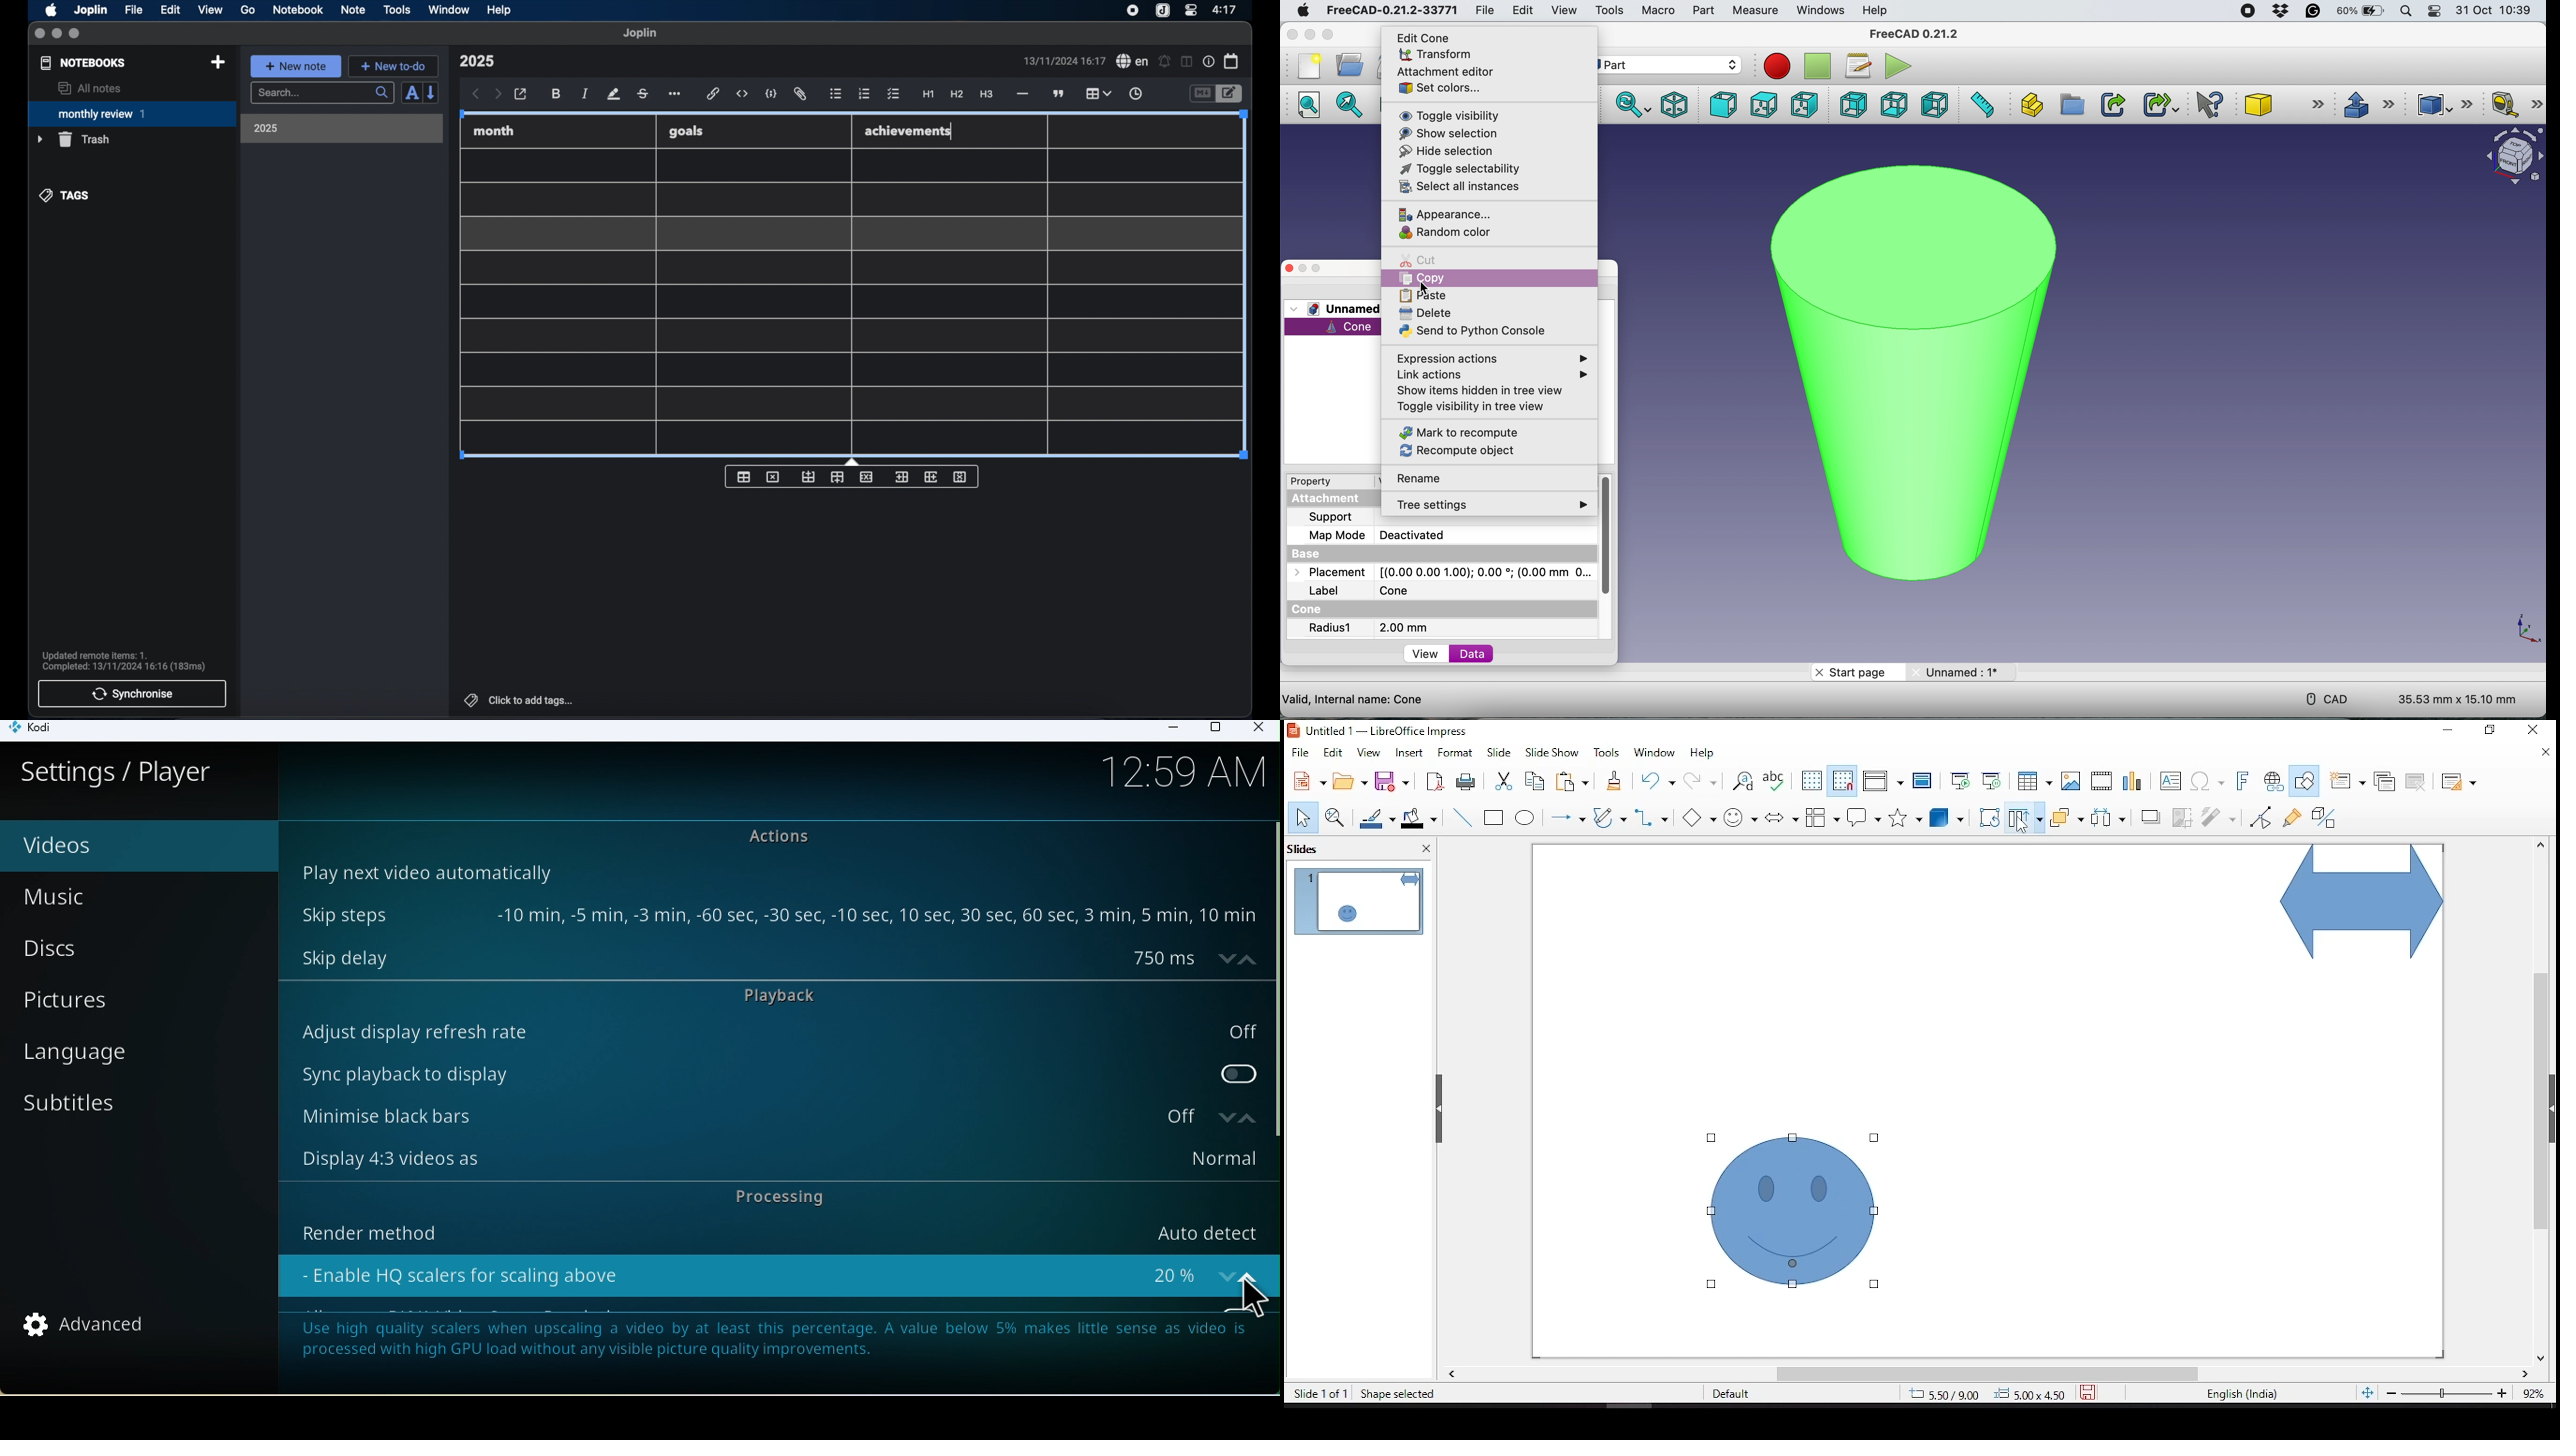 Image resolution: width=2576 pixels, height=1456 pixels. I want to click on transform, so click(1433, 55).